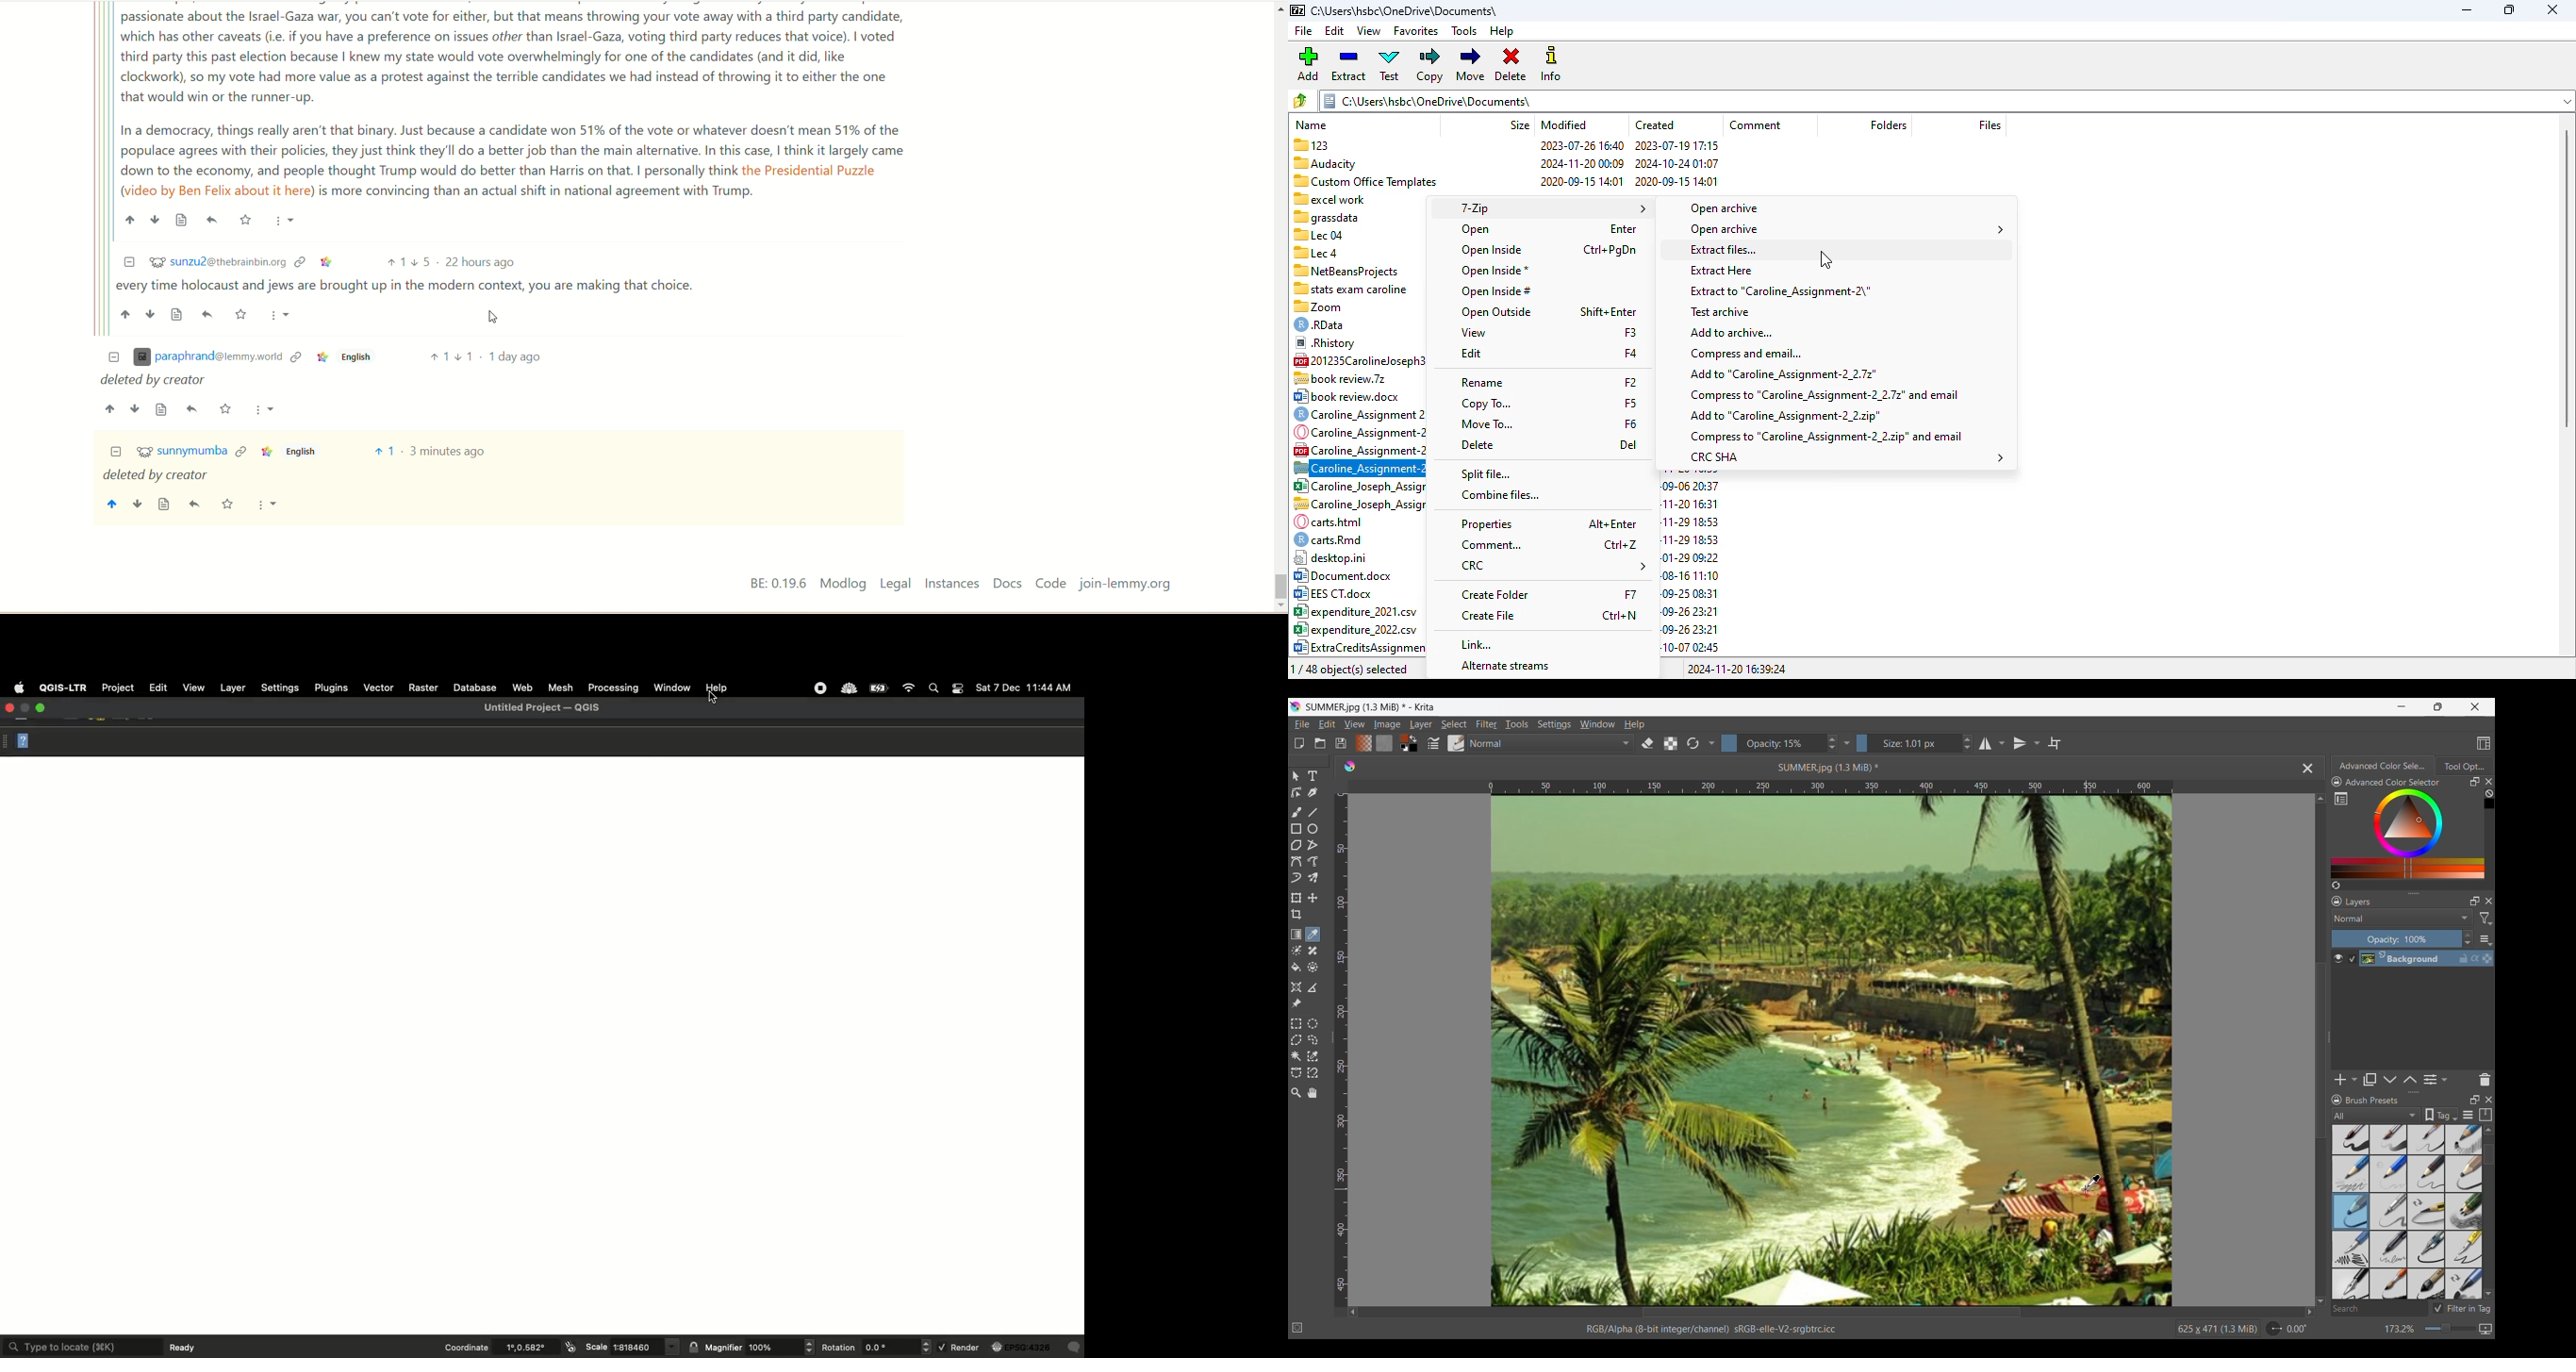  I want to click on close, so click(2551, 9).